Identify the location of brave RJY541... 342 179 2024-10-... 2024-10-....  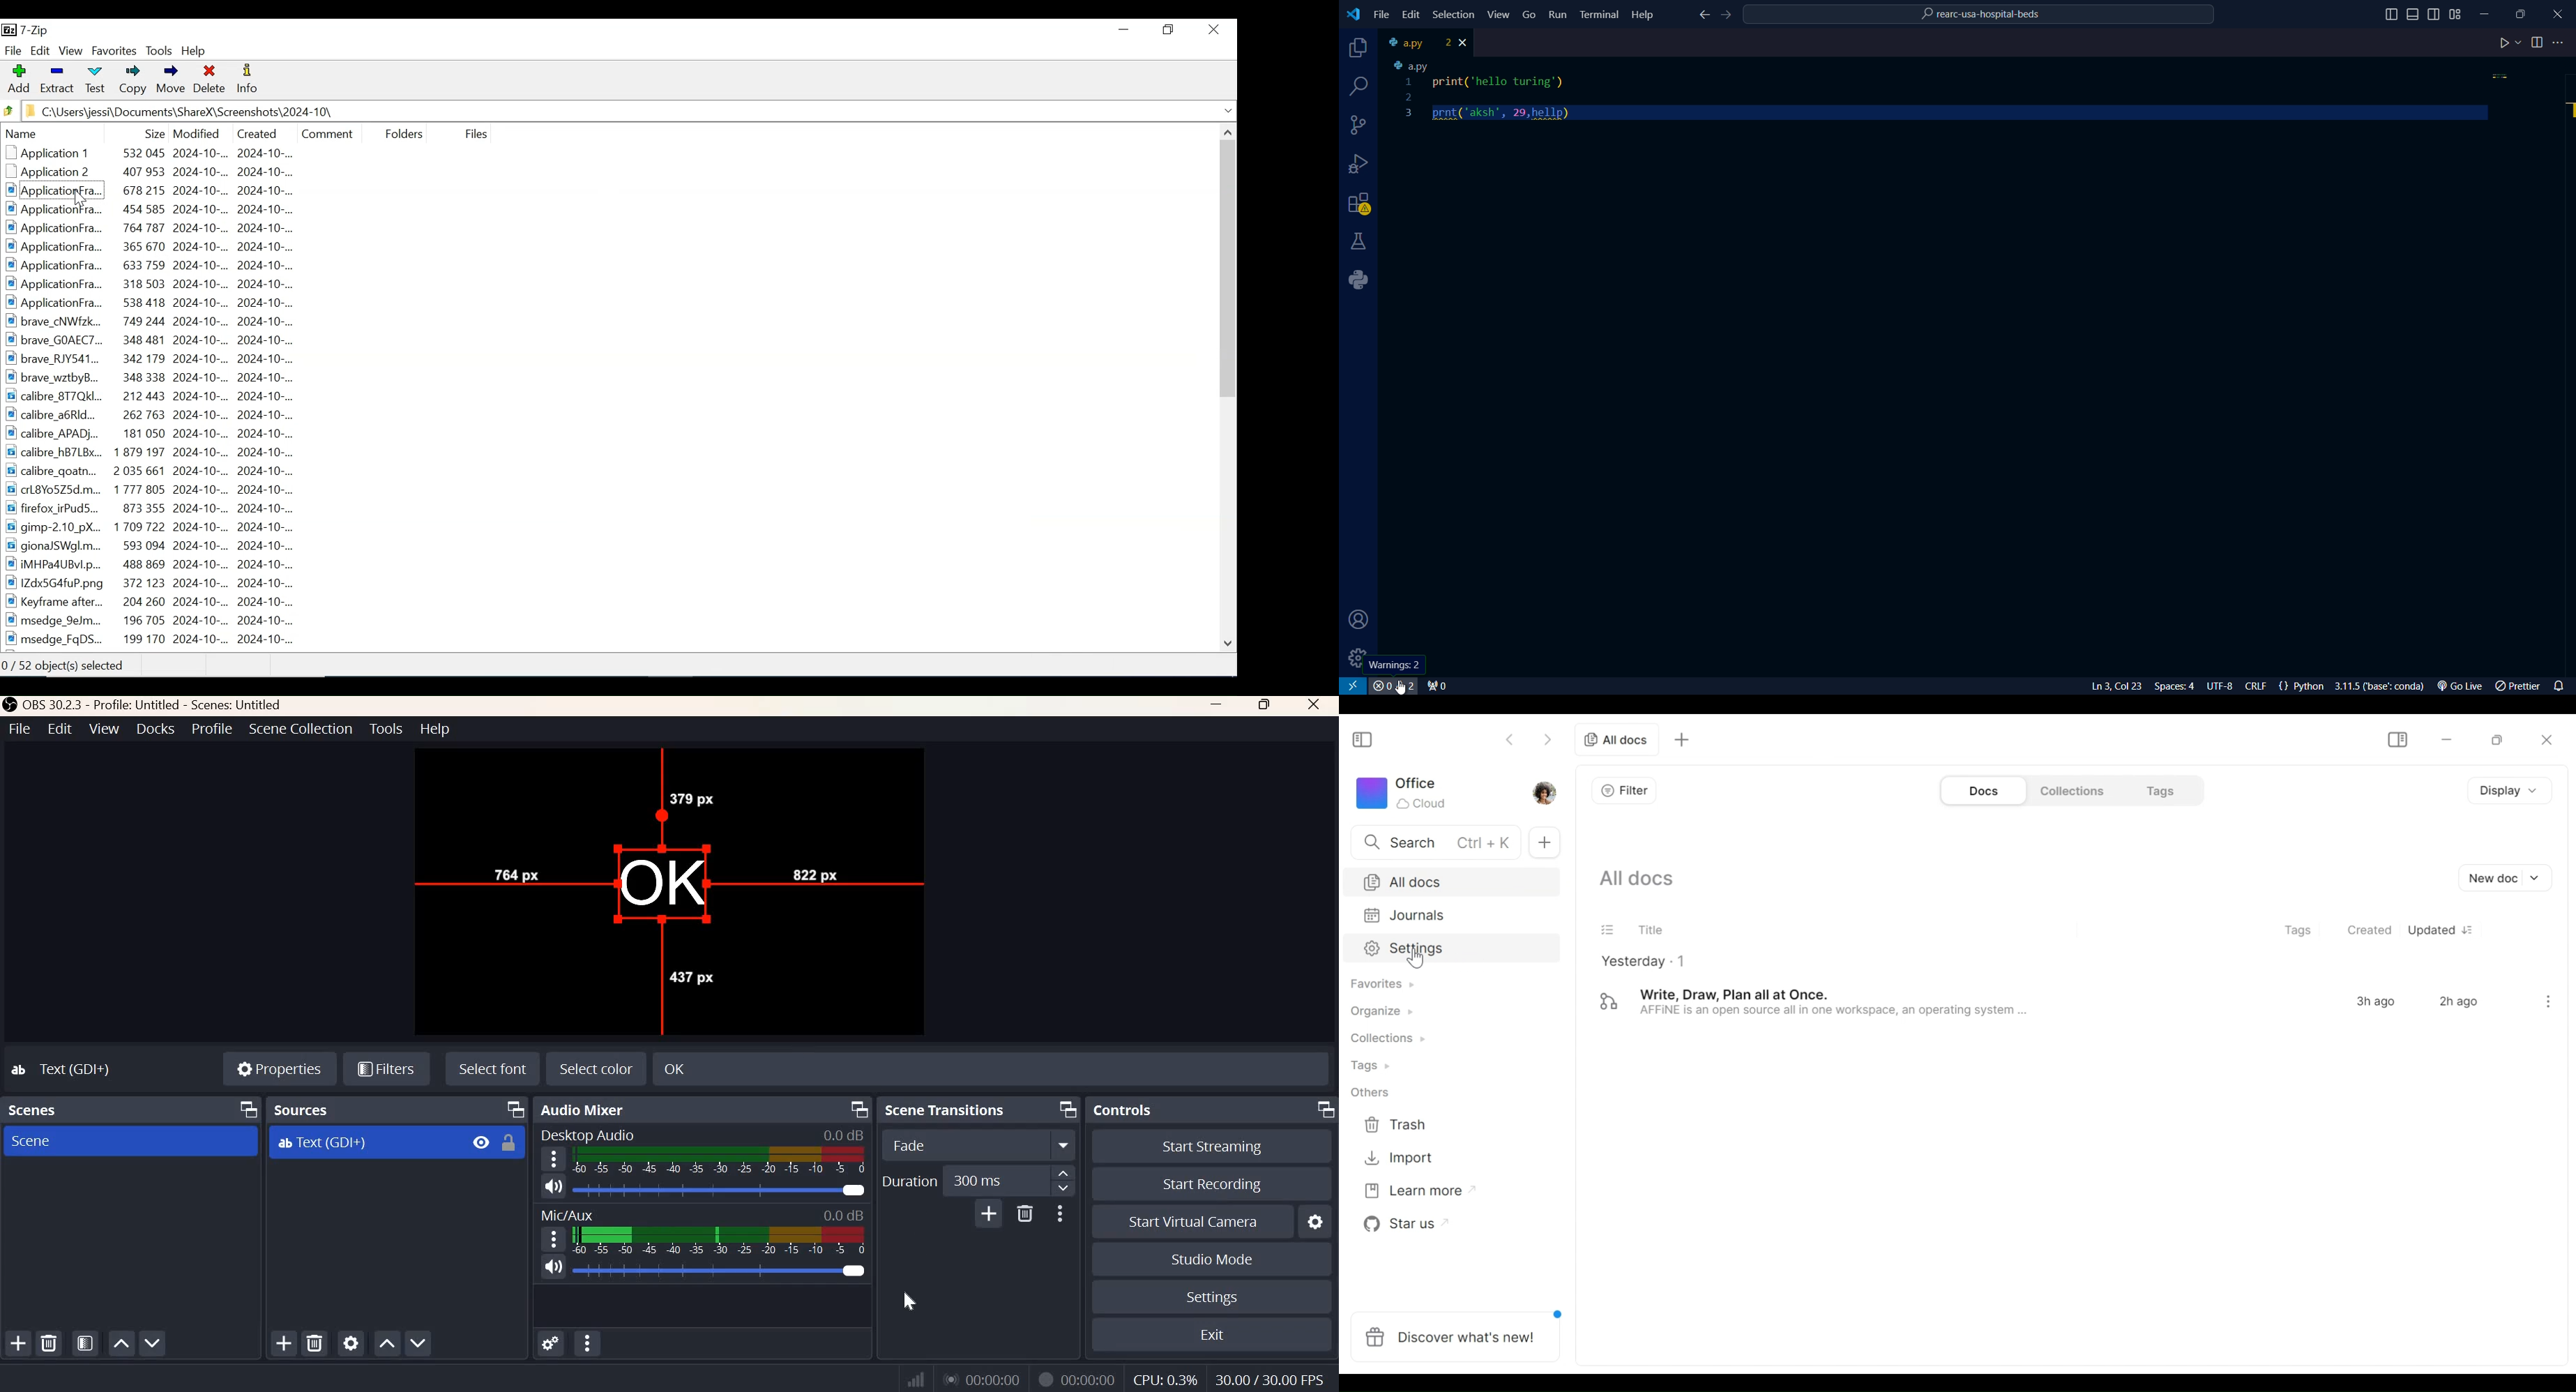
(164, 358).